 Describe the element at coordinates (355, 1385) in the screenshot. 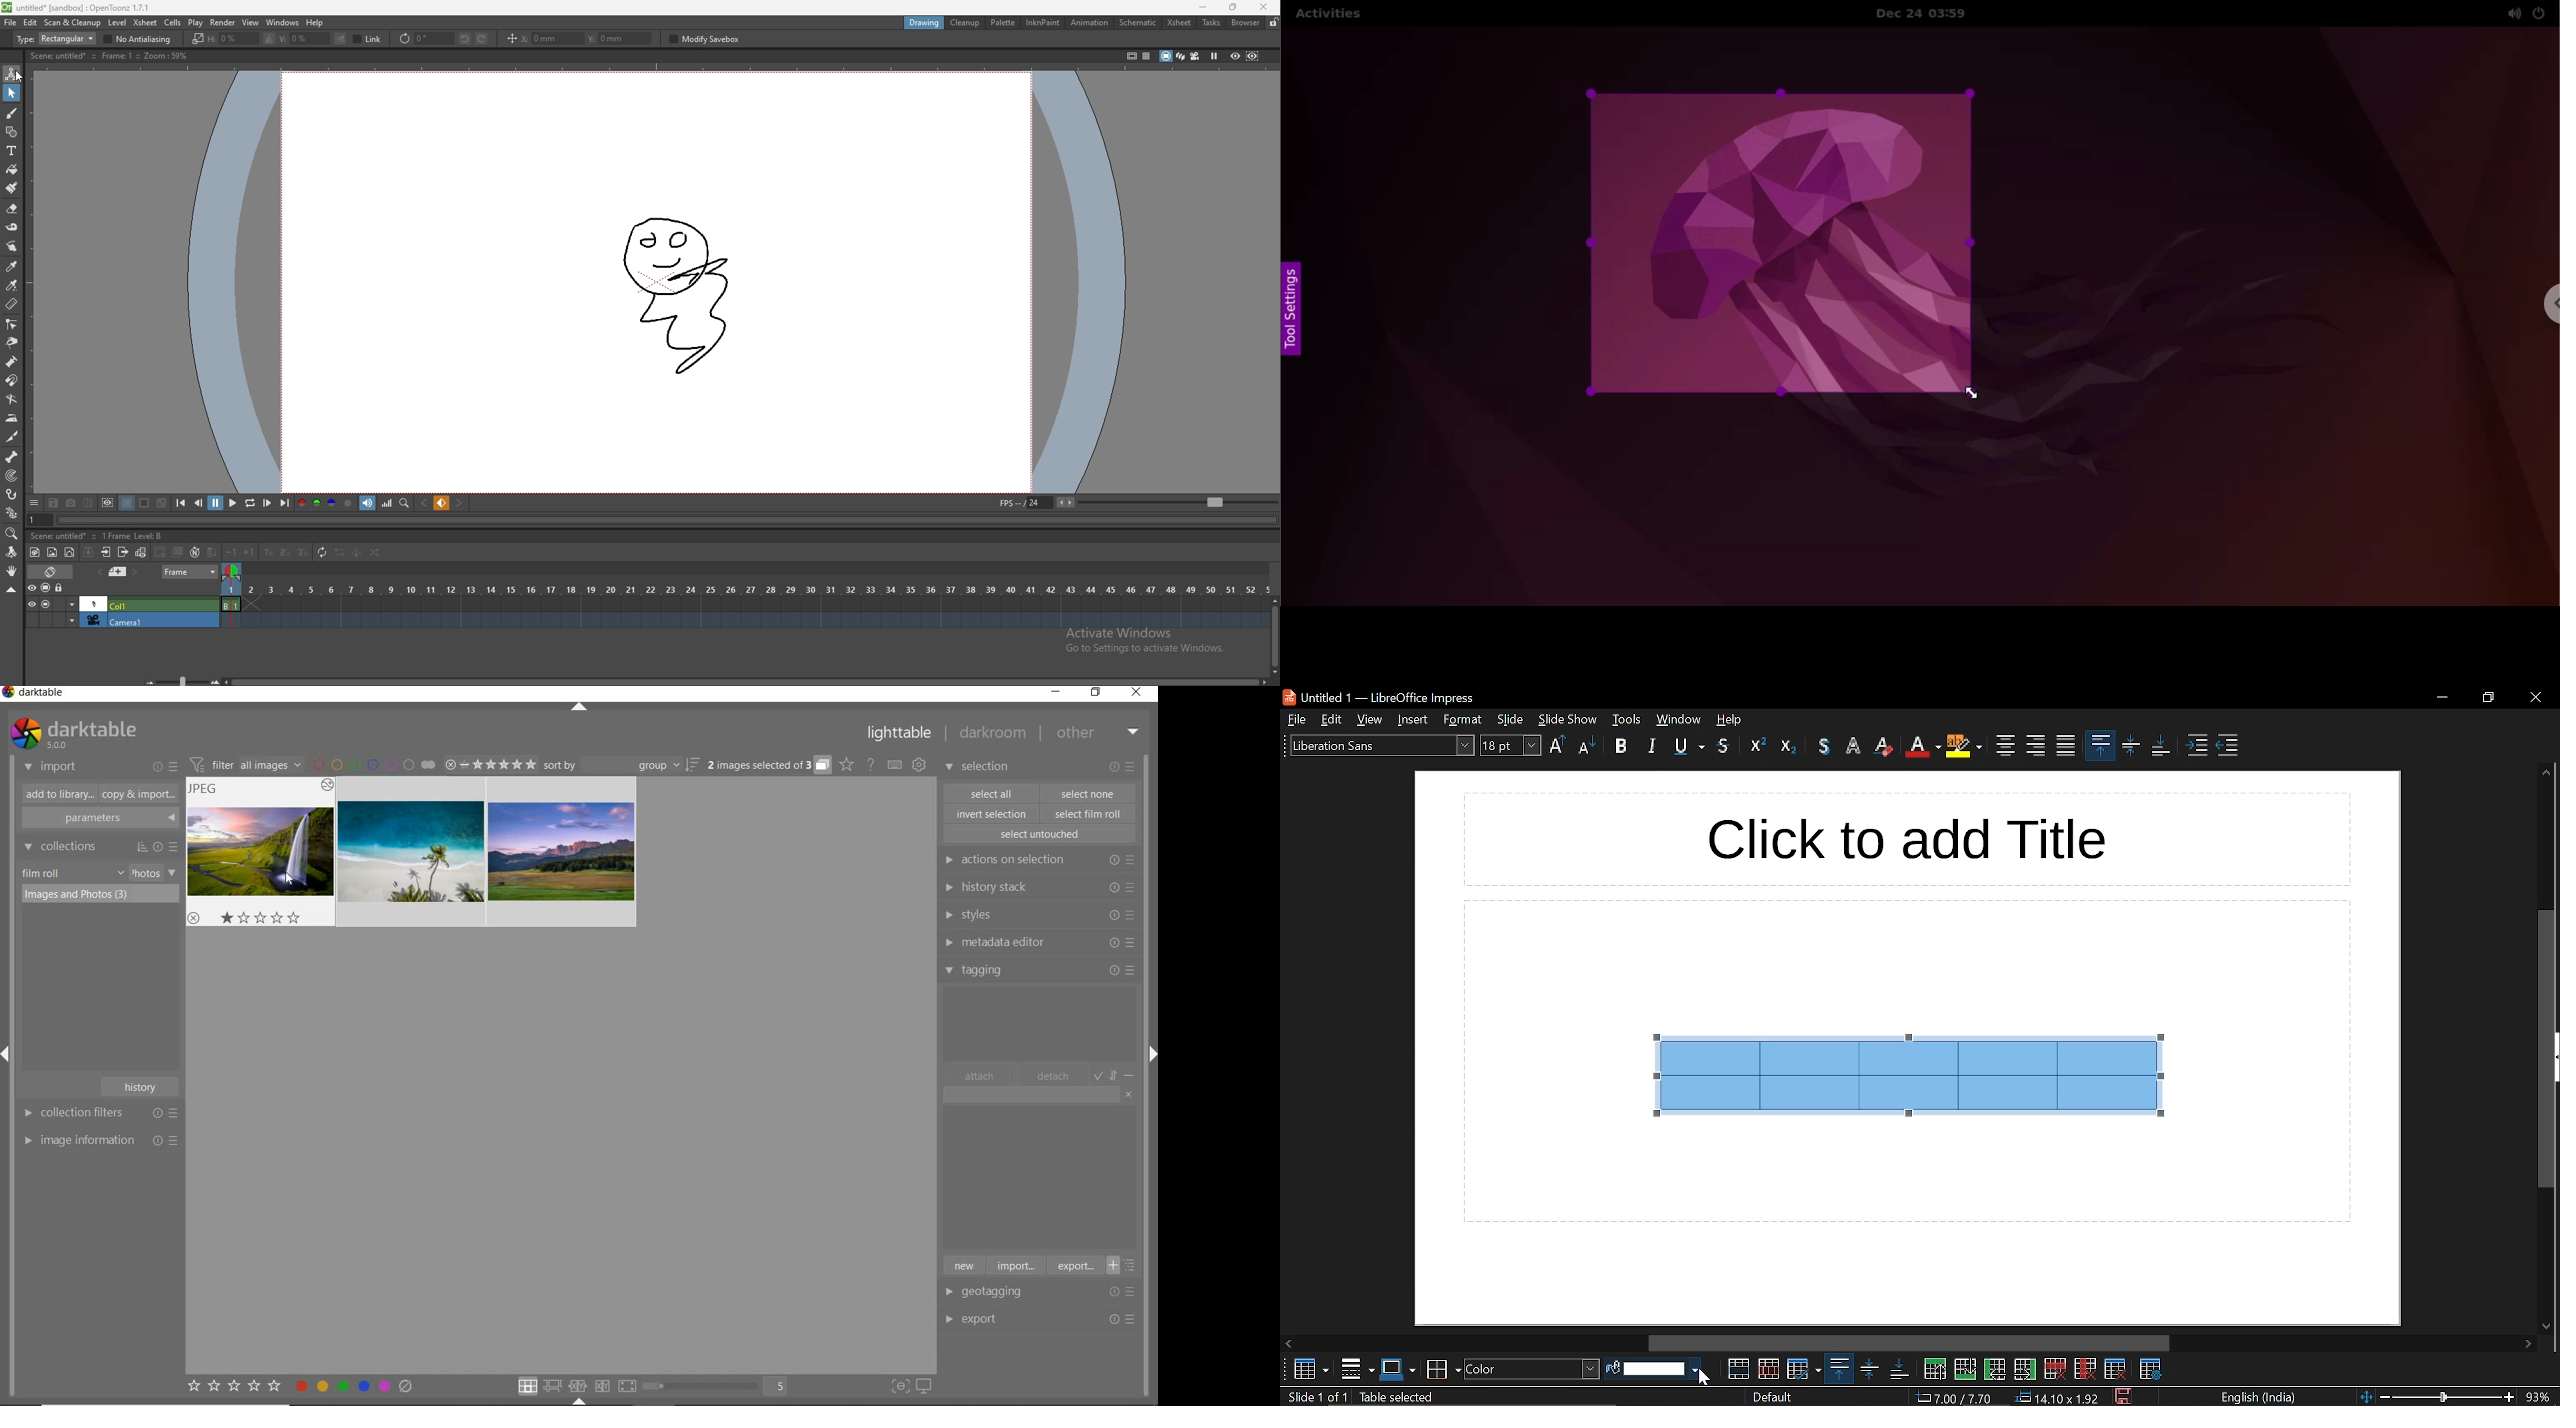

I see `toggle color label of selected images` at that location.